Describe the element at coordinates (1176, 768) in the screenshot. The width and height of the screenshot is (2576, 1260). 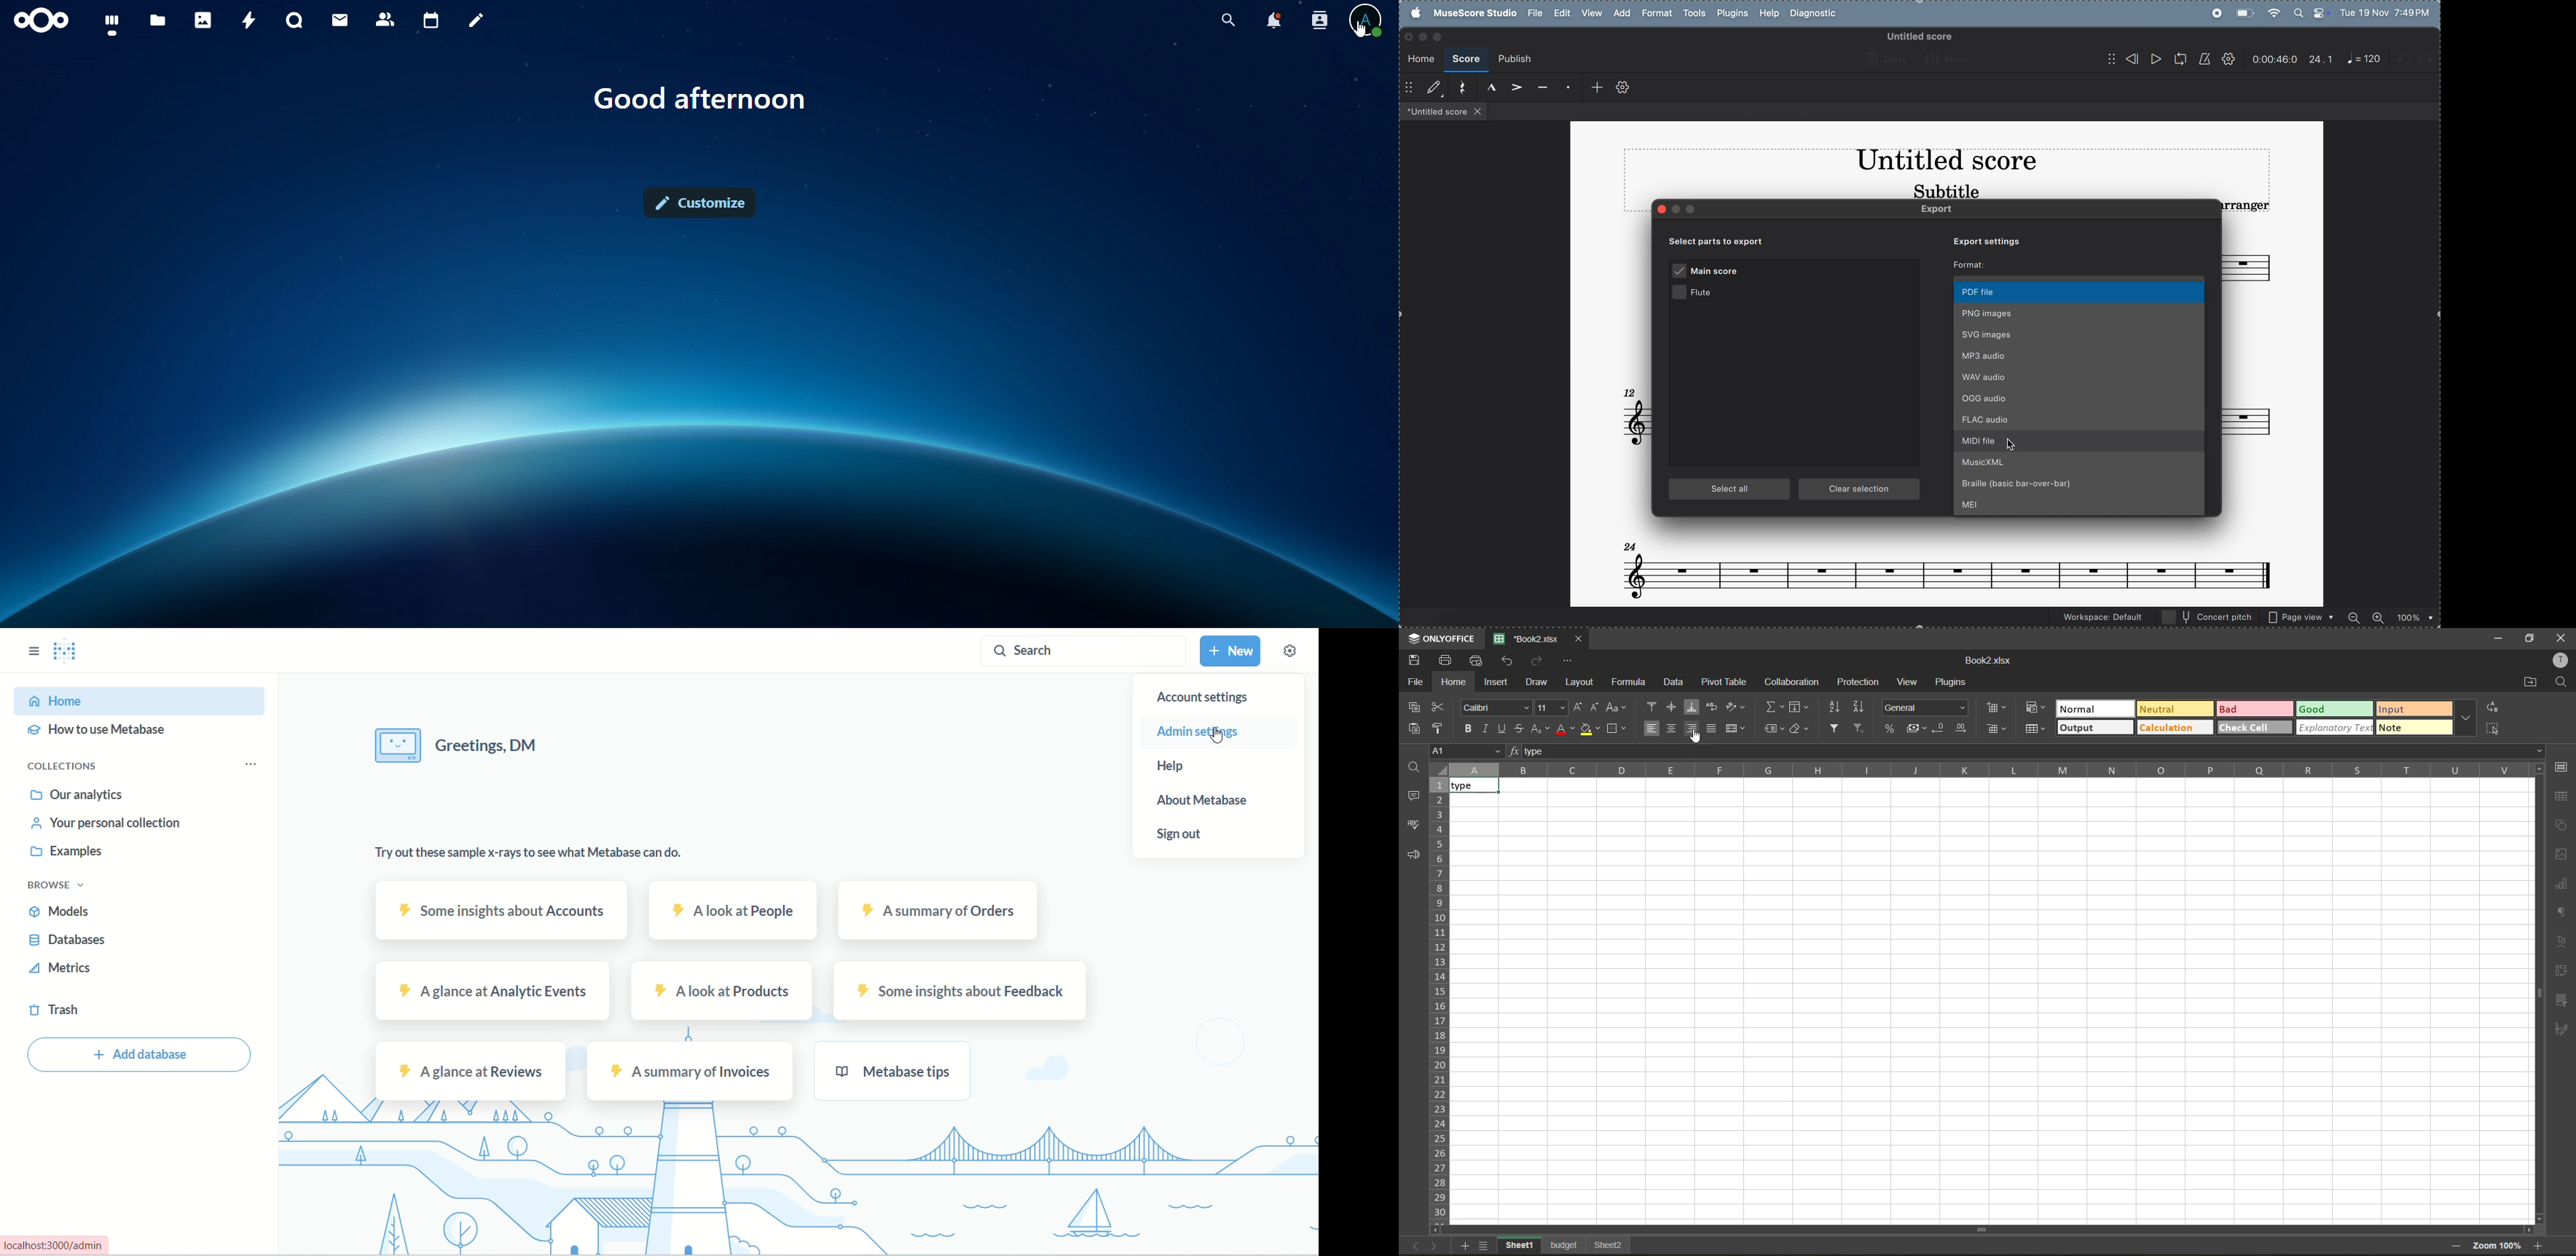
I see `help` at that location.